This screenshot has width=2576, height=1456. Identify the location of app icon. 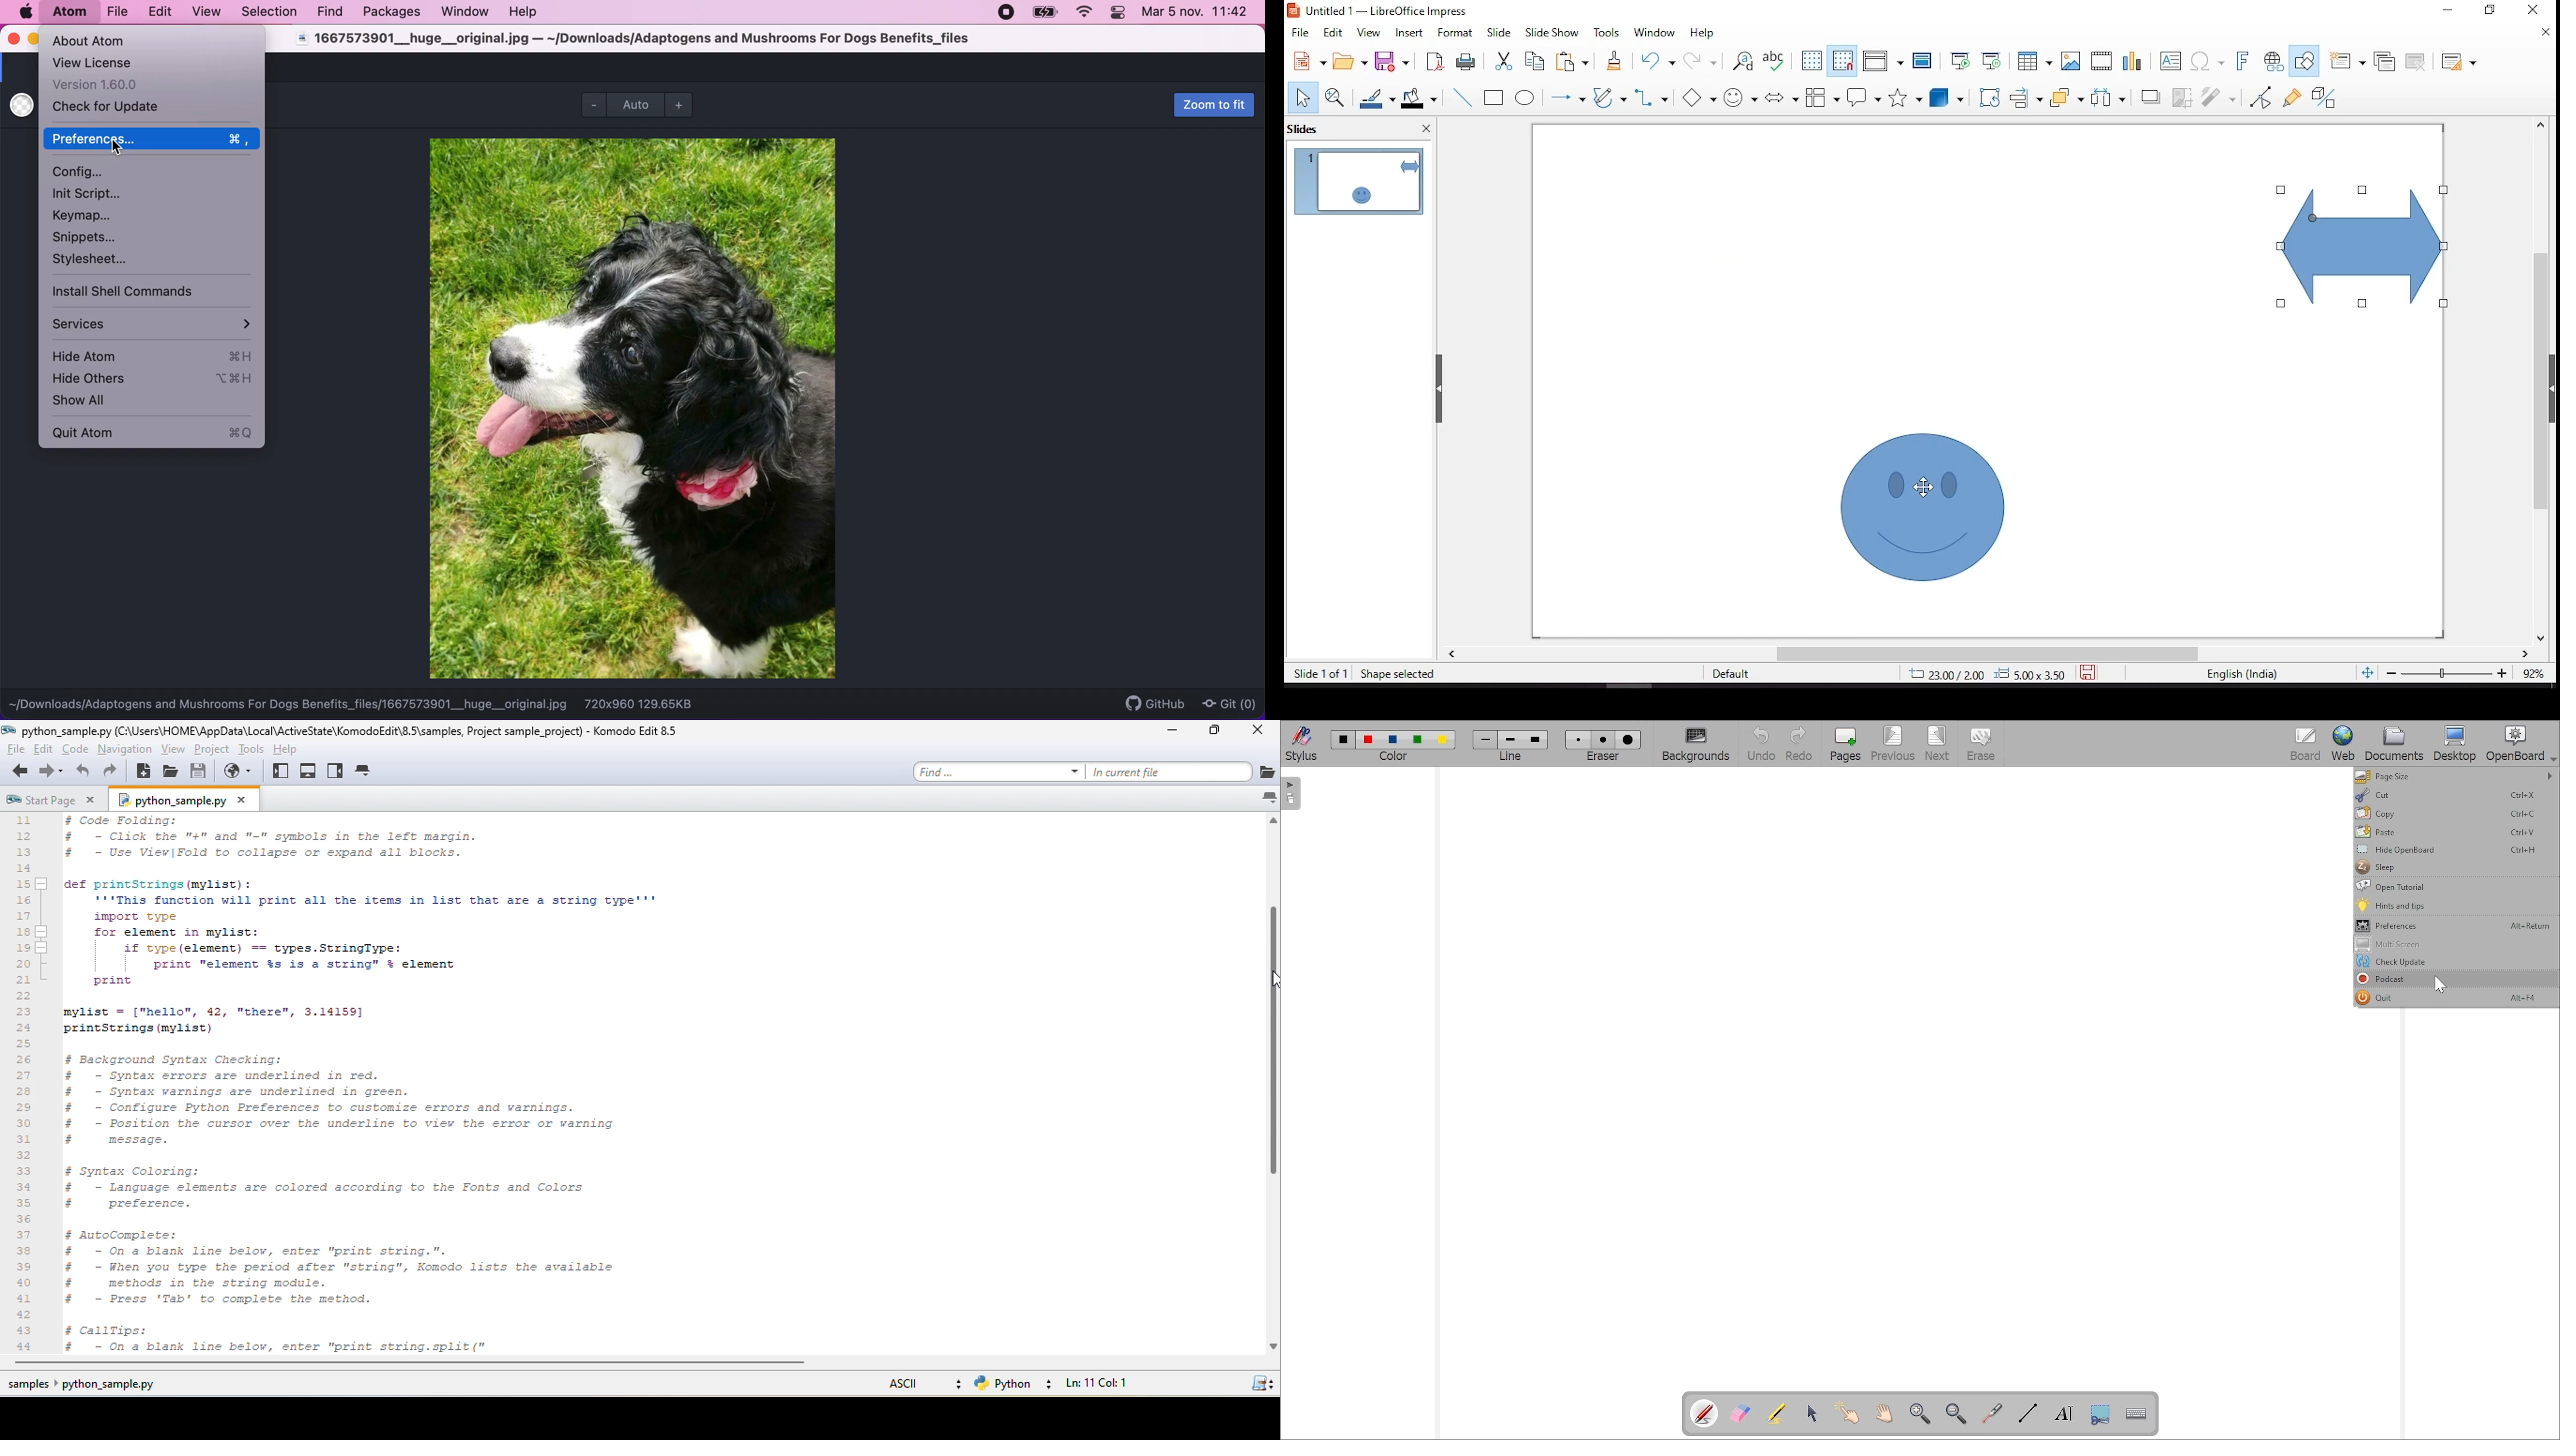
(9, 730).